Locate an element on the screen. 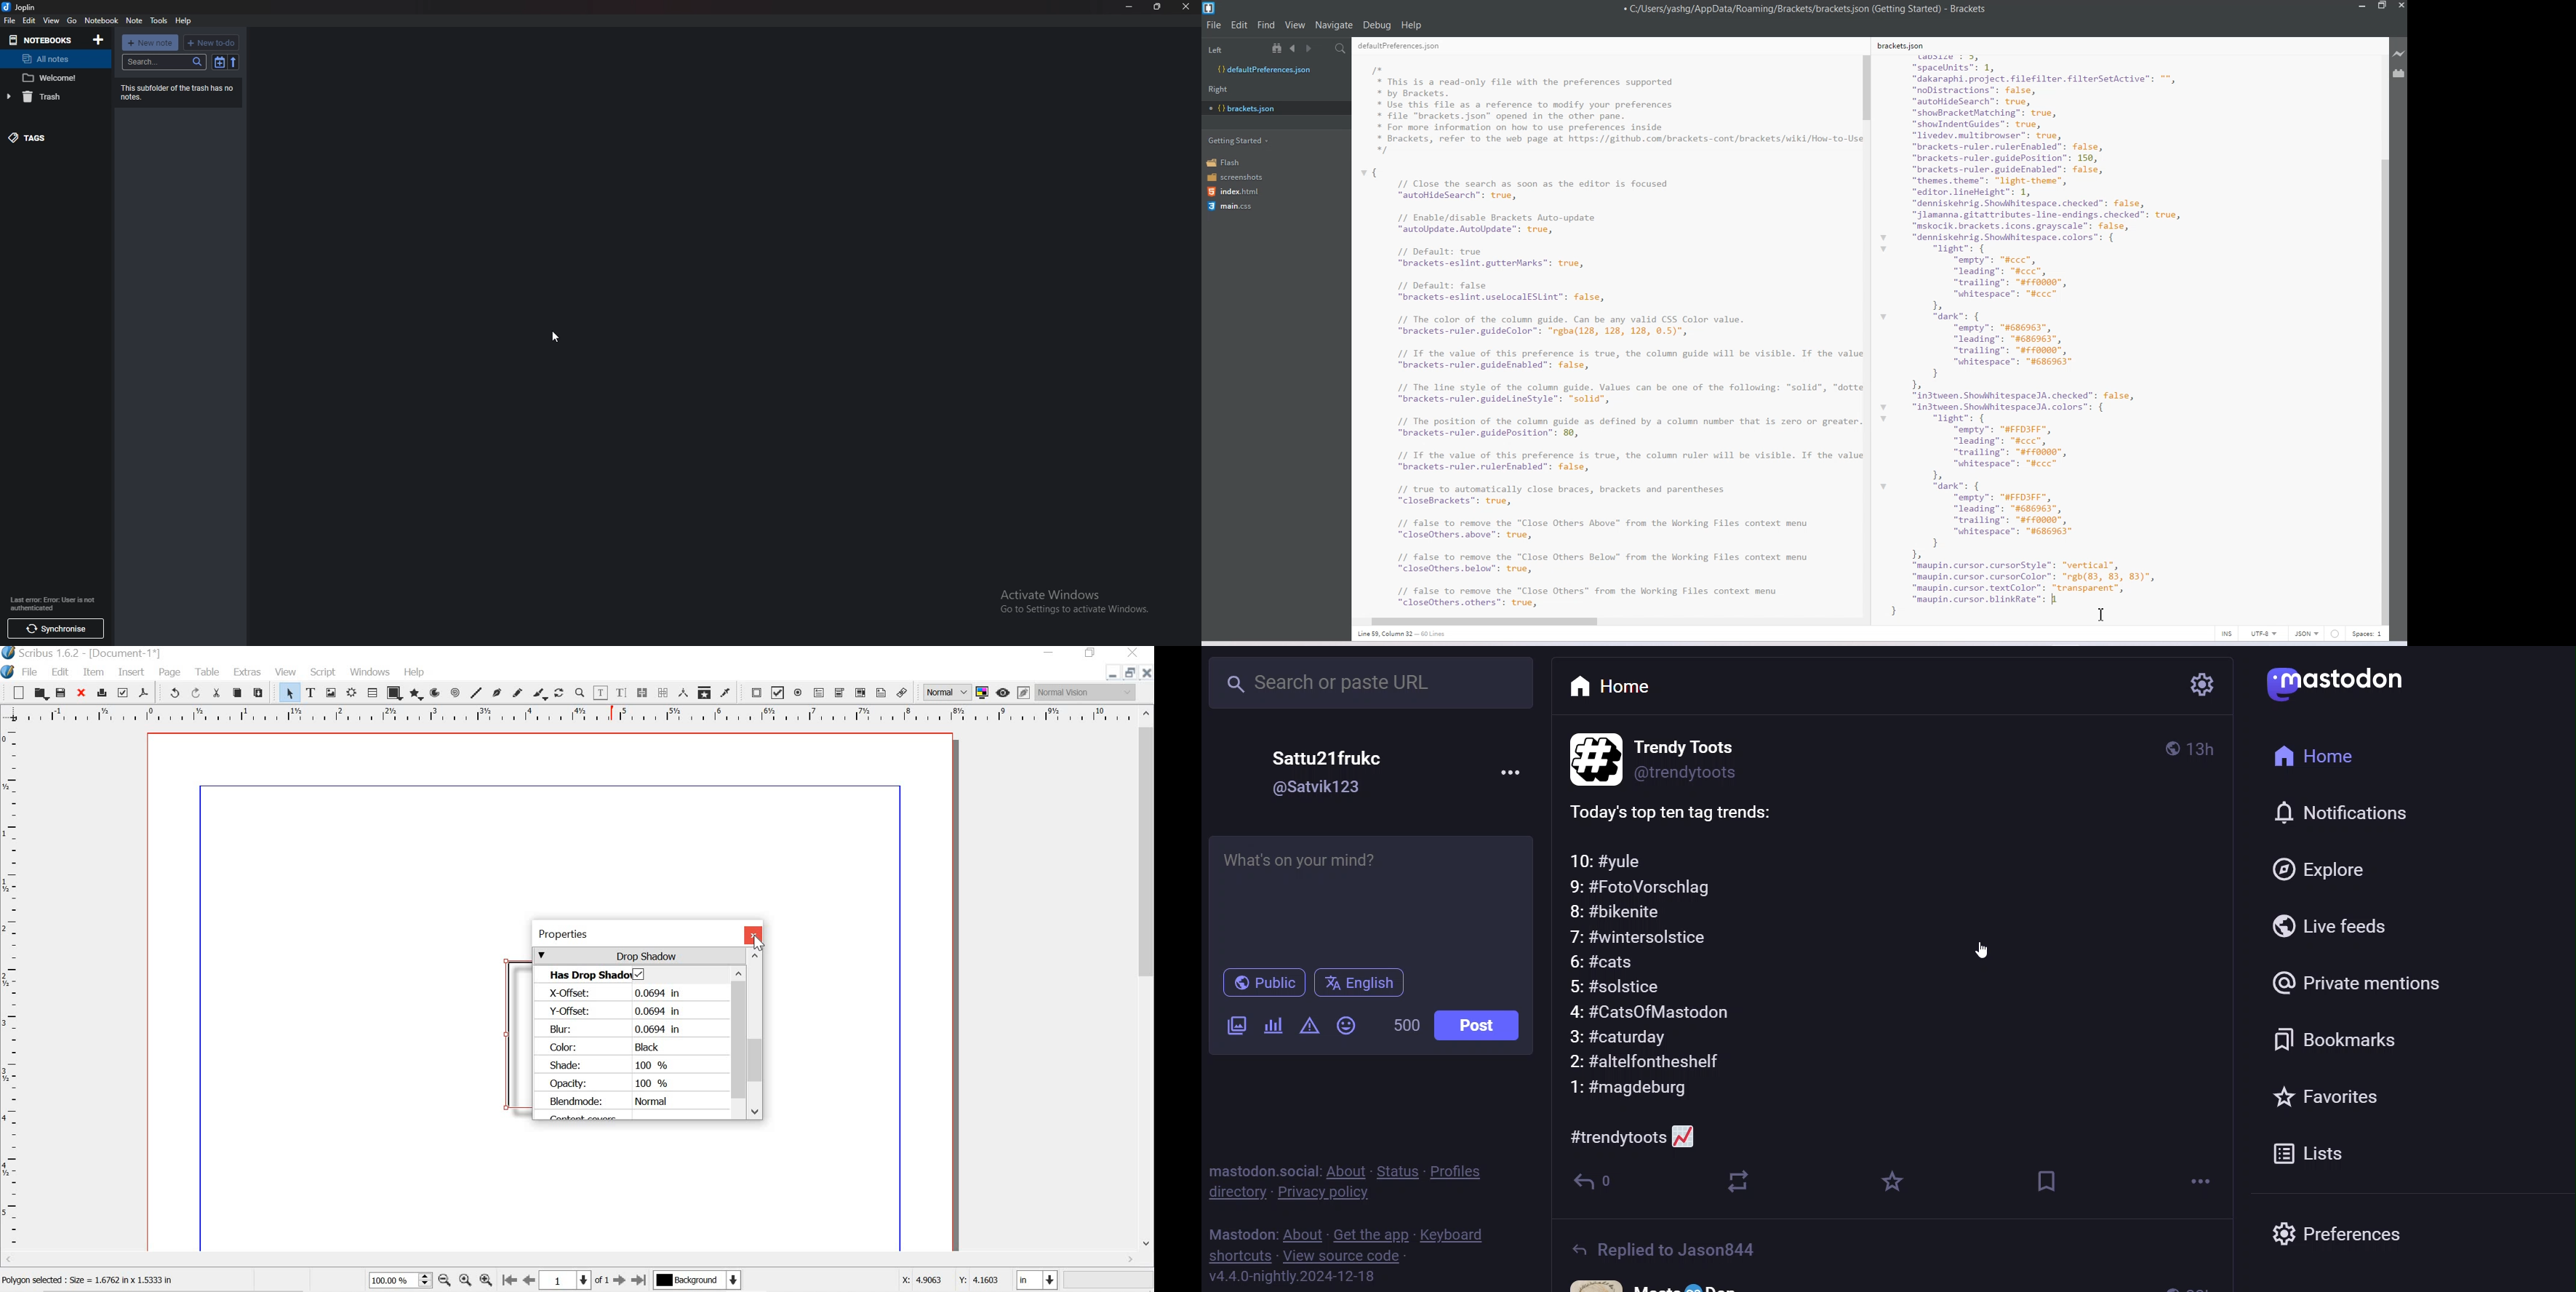 Image resolution: width=2576 pixels, height=1316 pixels. VIEW is located at coordinates (284, 672).